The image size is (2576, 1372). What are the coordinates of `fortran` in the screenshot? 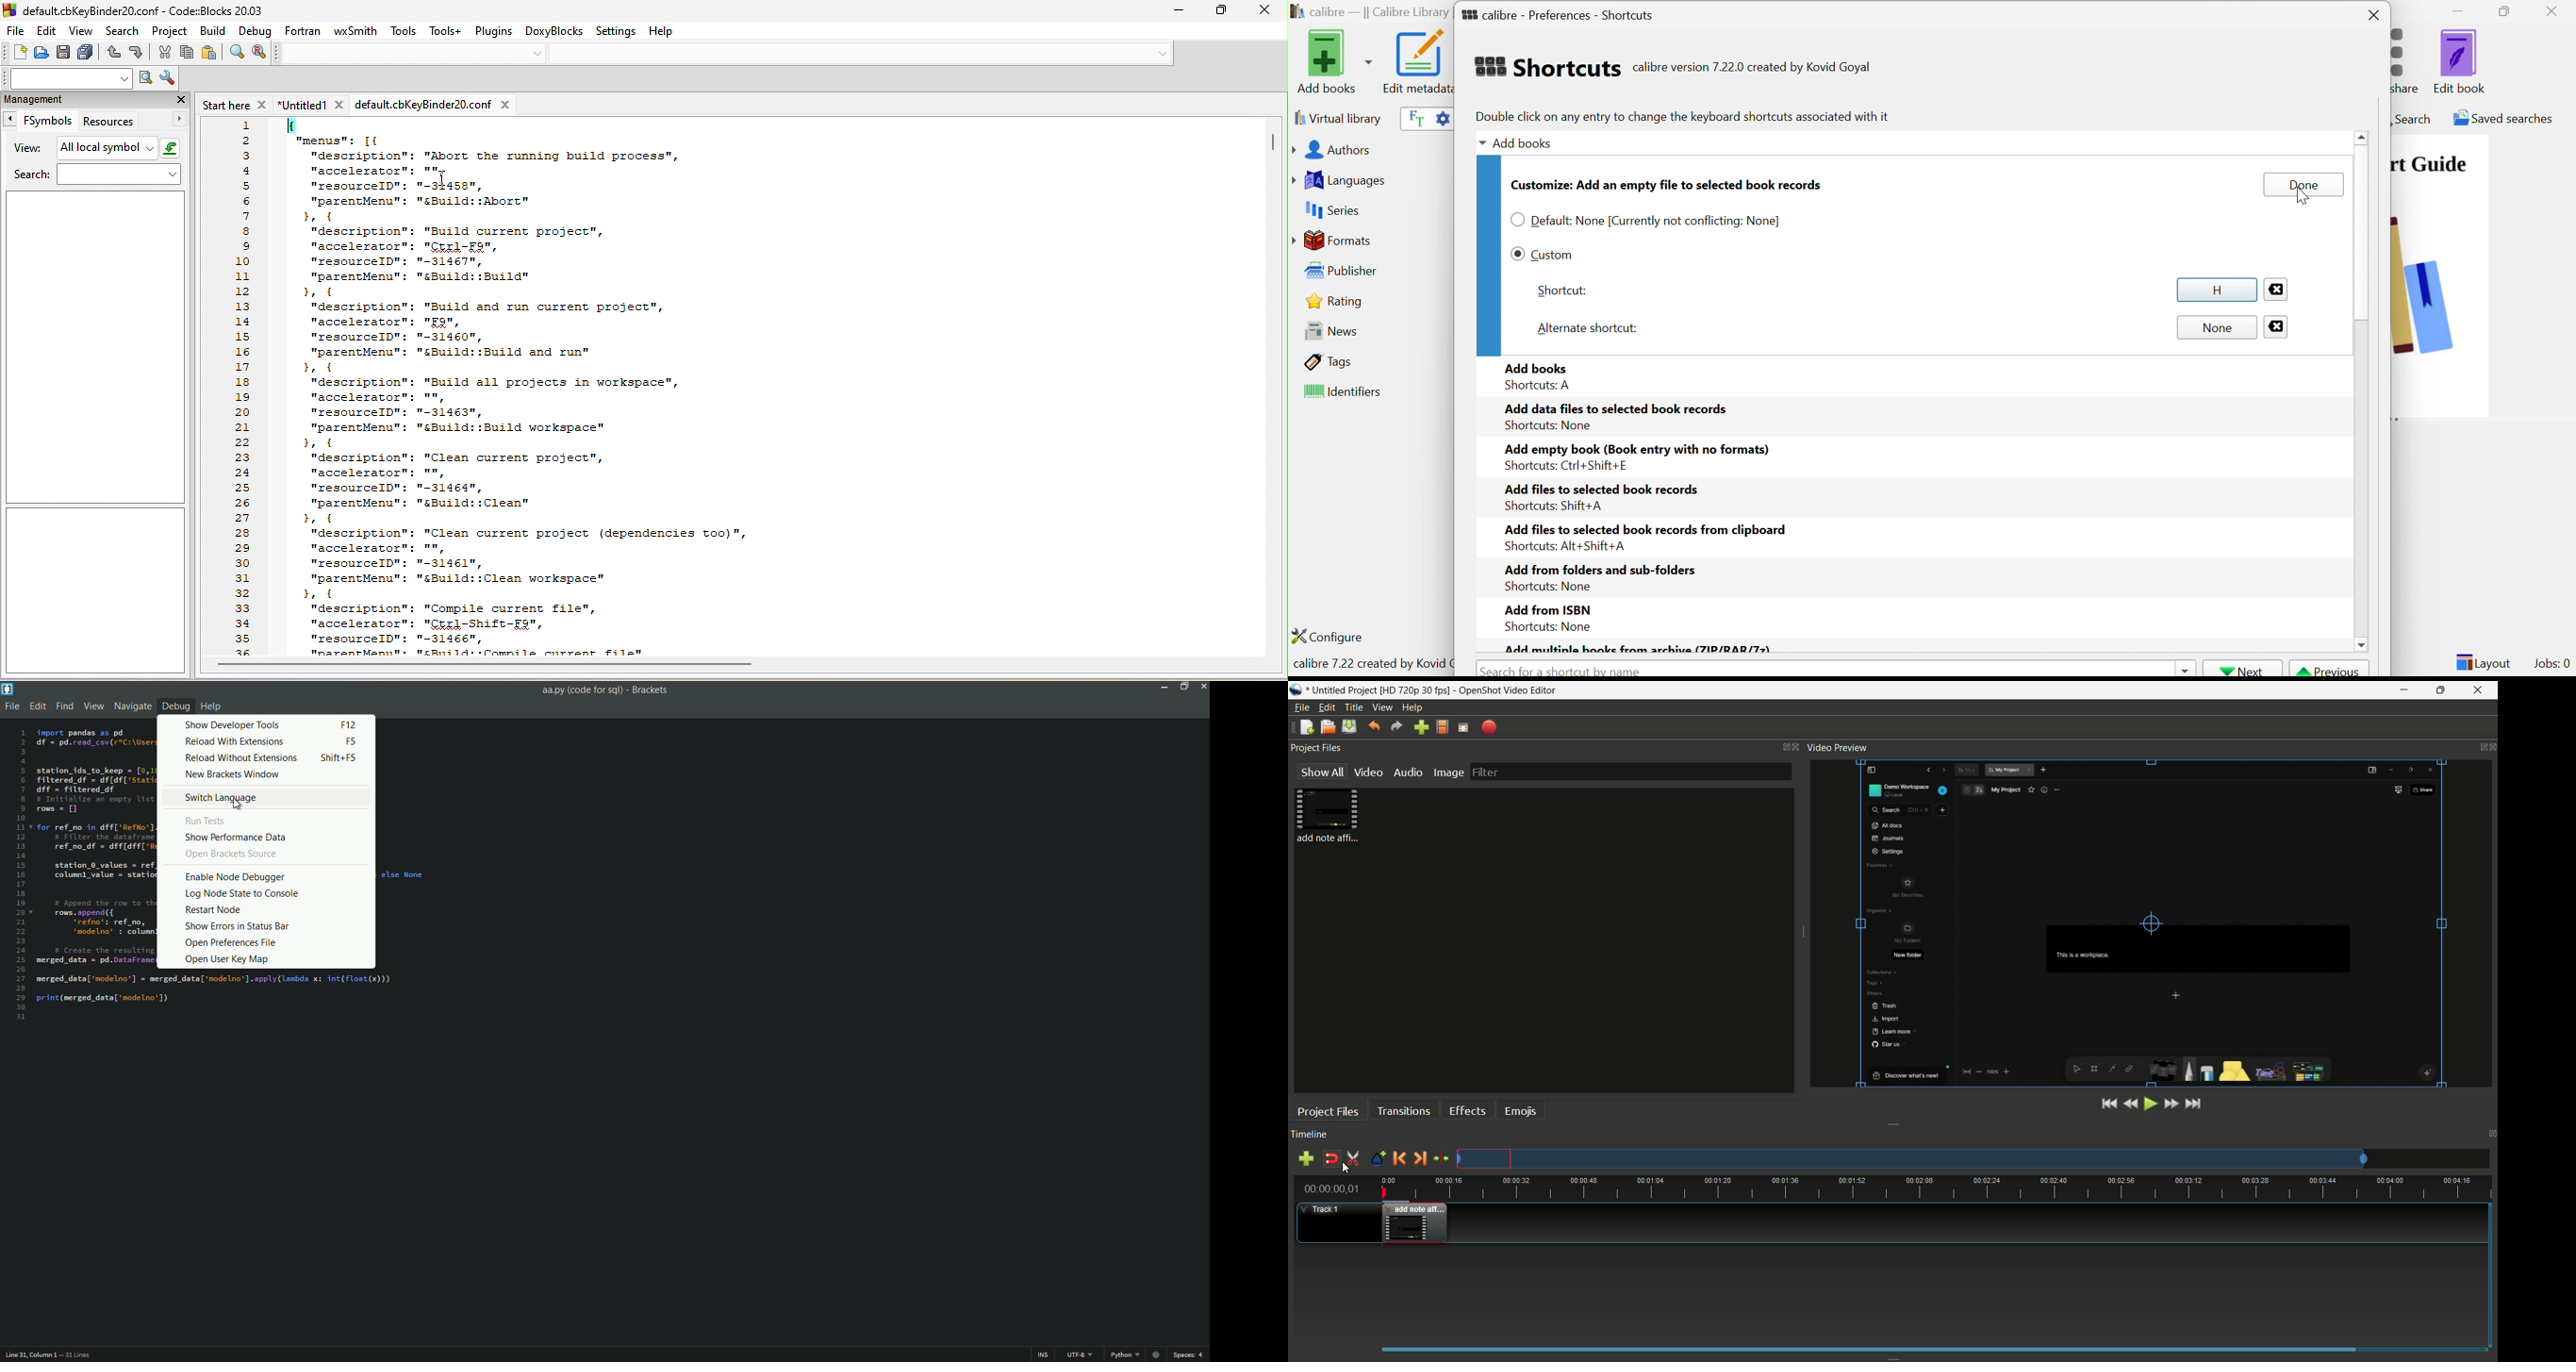 It's located at (305, 33).